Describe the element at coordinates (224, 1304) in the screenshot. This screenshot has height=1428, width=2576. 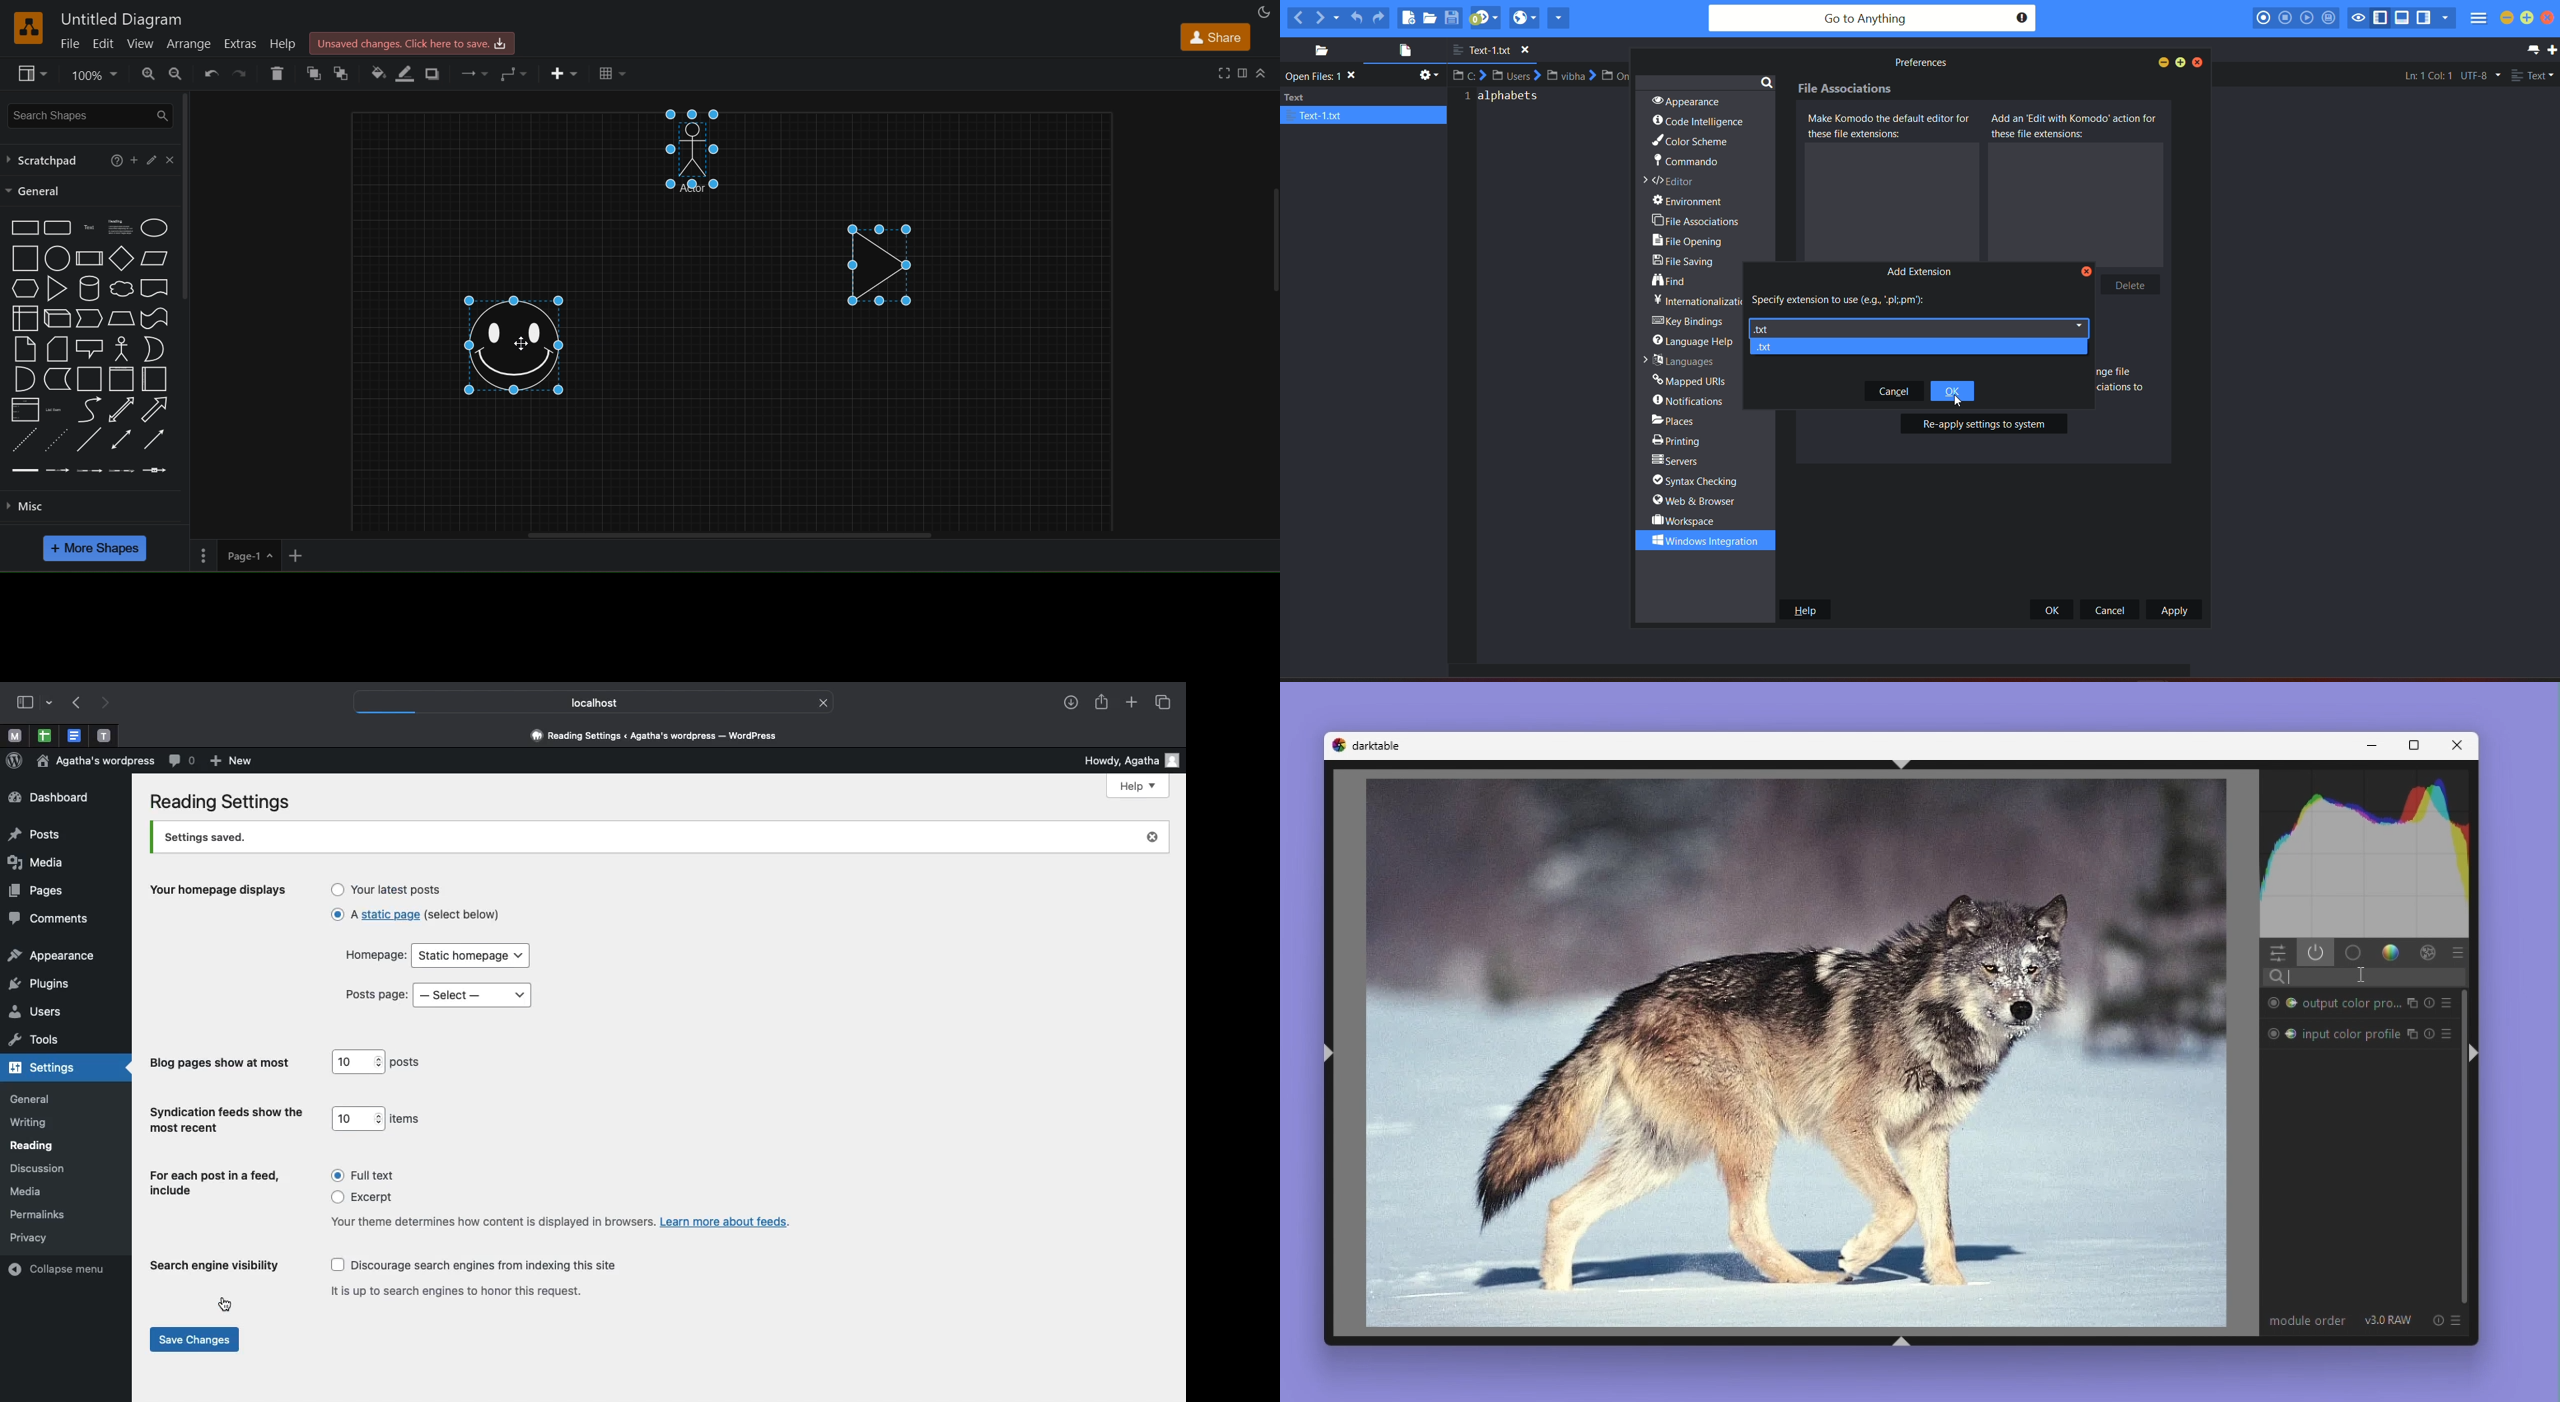
I see `cursor` at that location.